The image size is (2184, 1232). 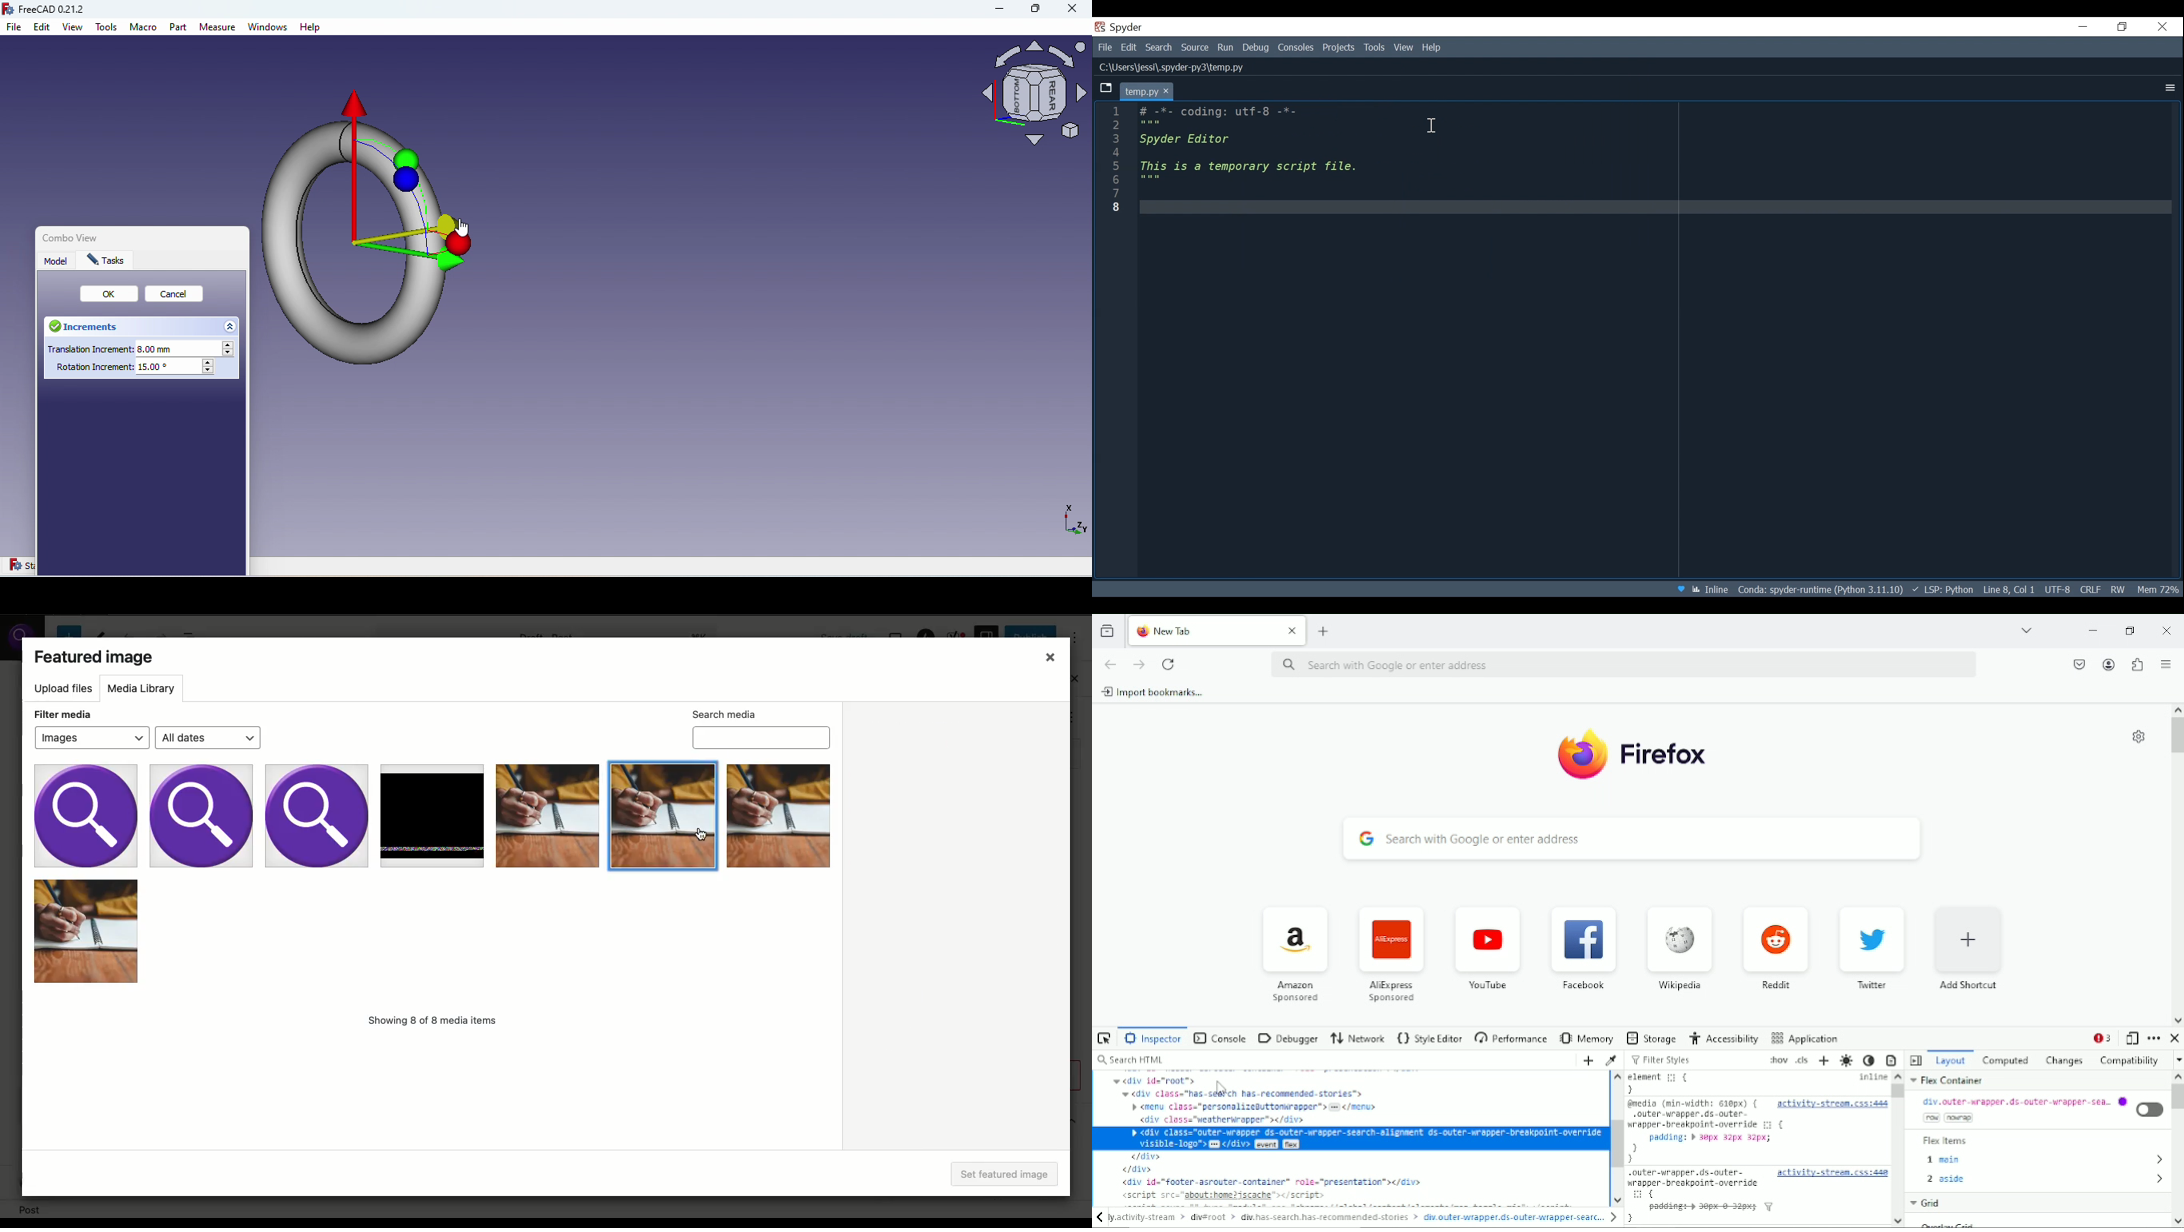 I want to click on Translation increment, so click(x=130, y=349).